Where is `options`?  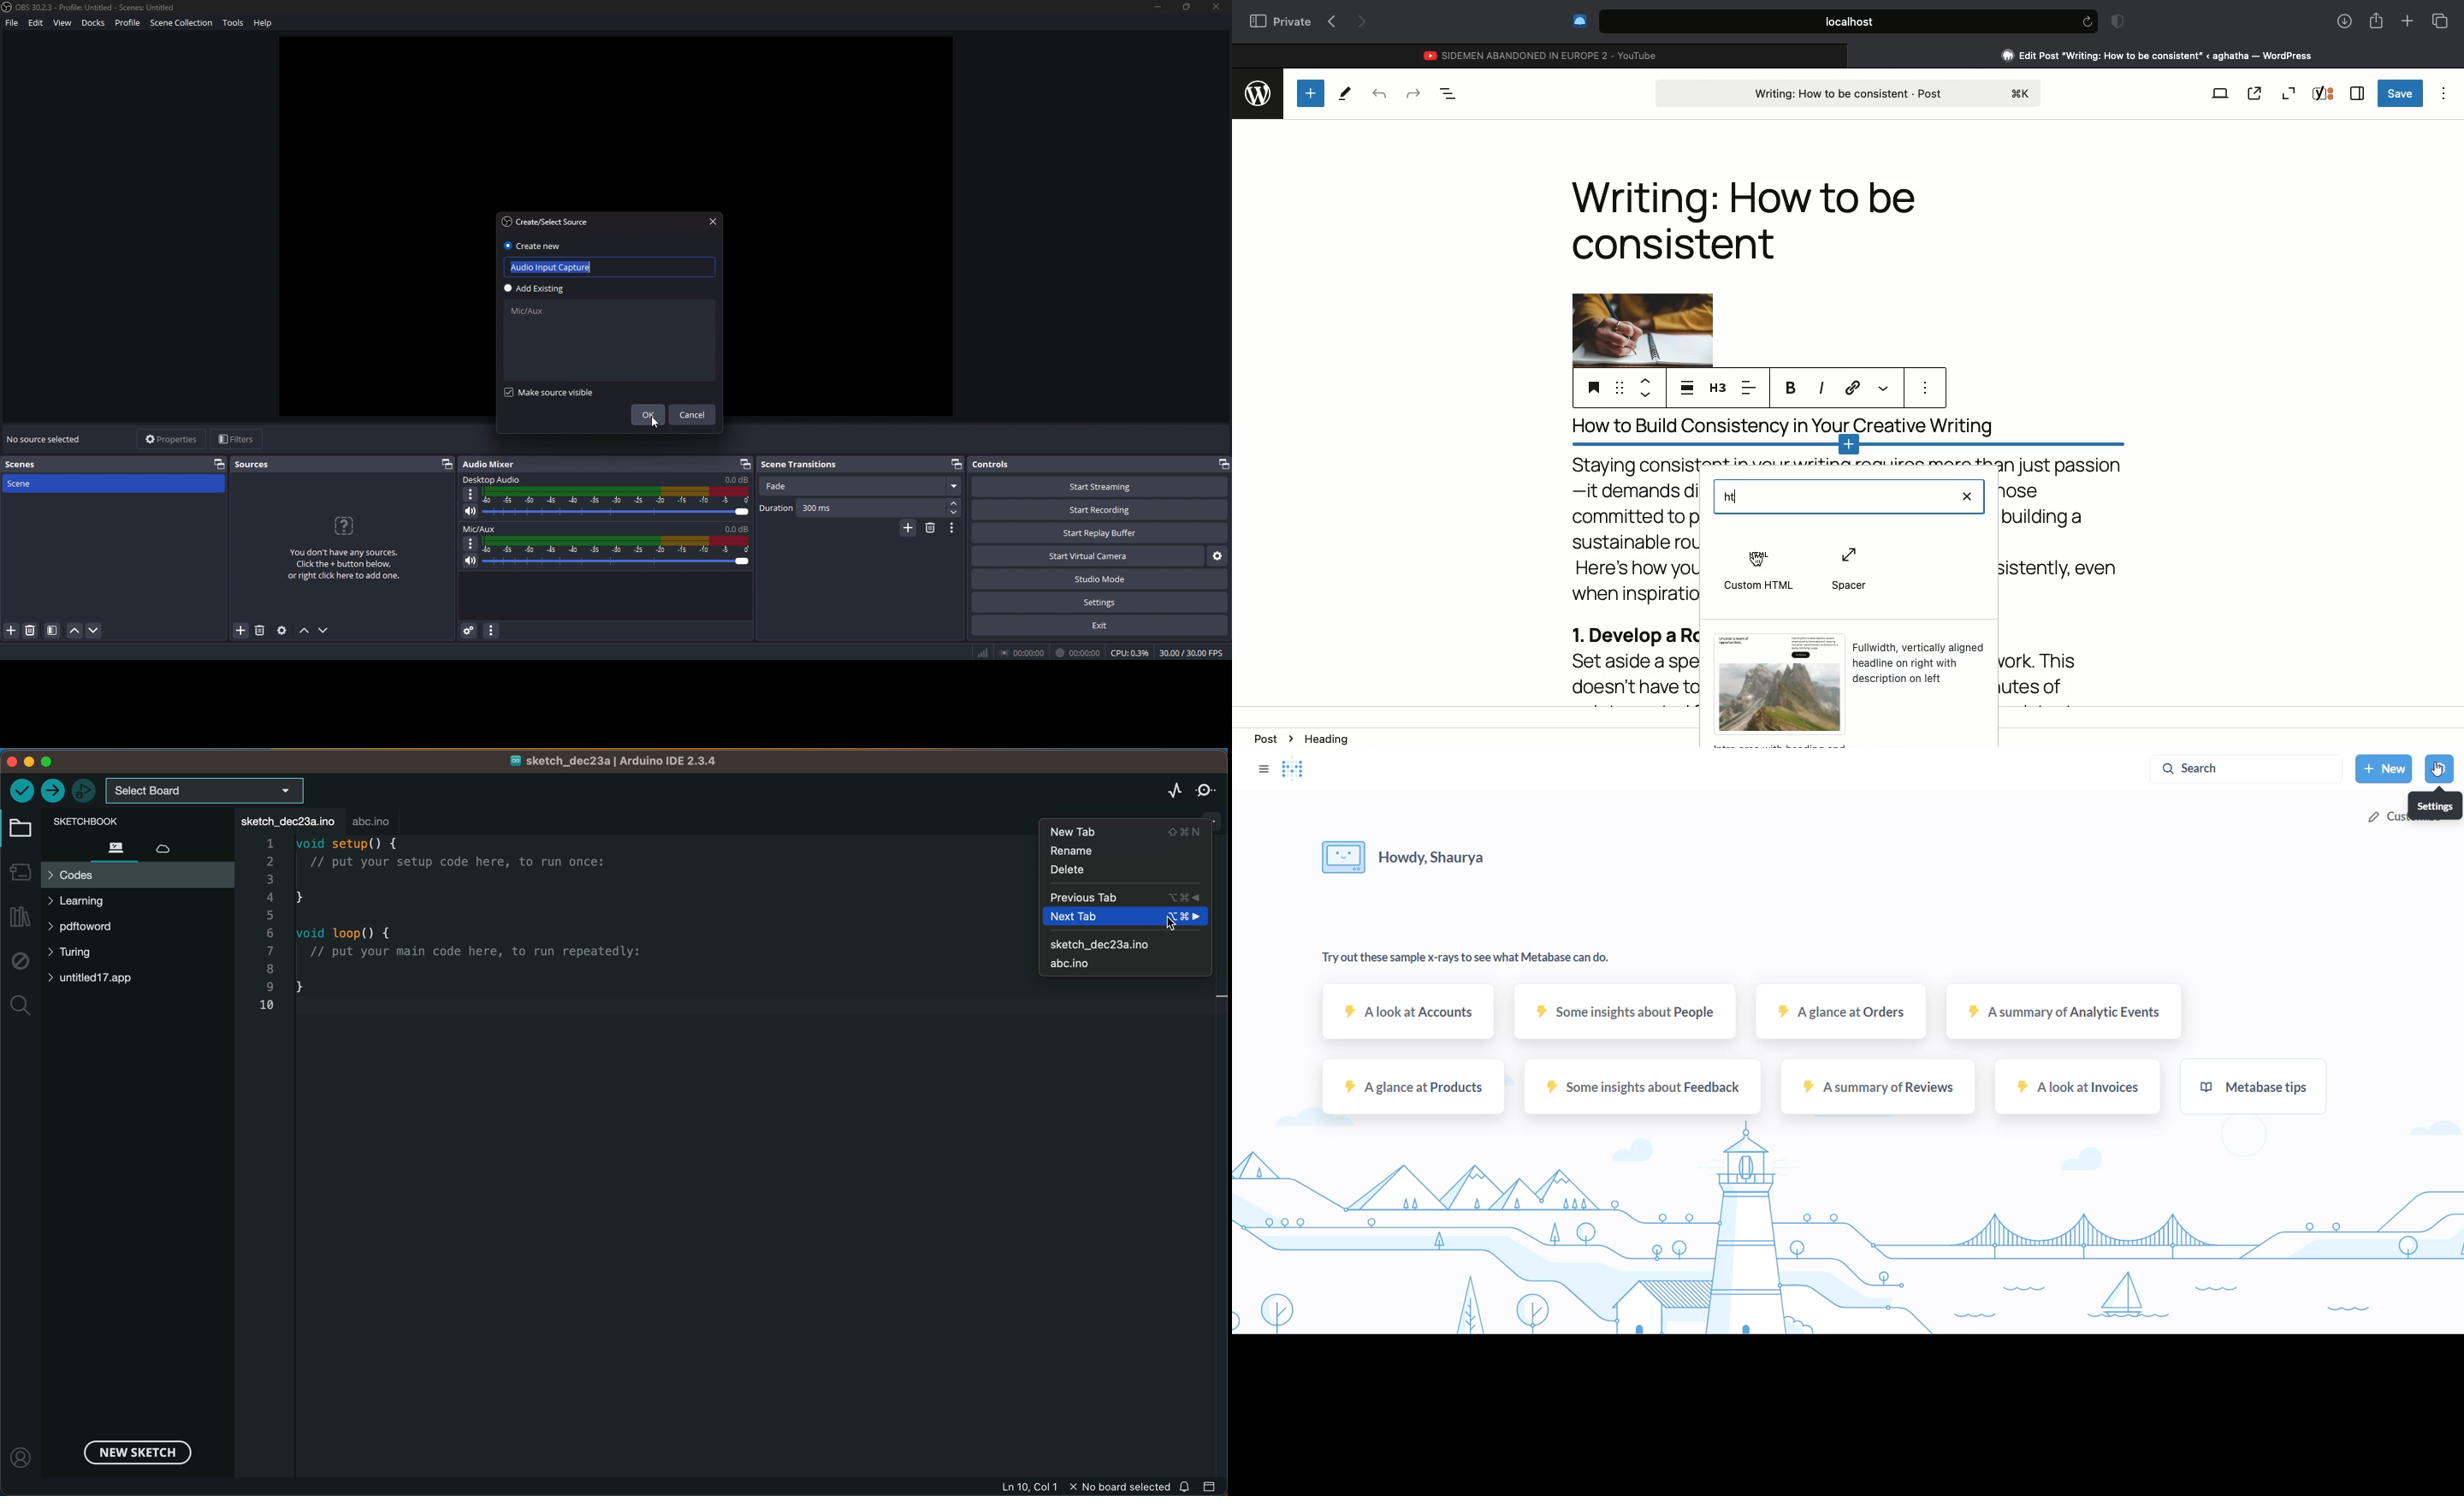 options is located at coordinates (472, 494).